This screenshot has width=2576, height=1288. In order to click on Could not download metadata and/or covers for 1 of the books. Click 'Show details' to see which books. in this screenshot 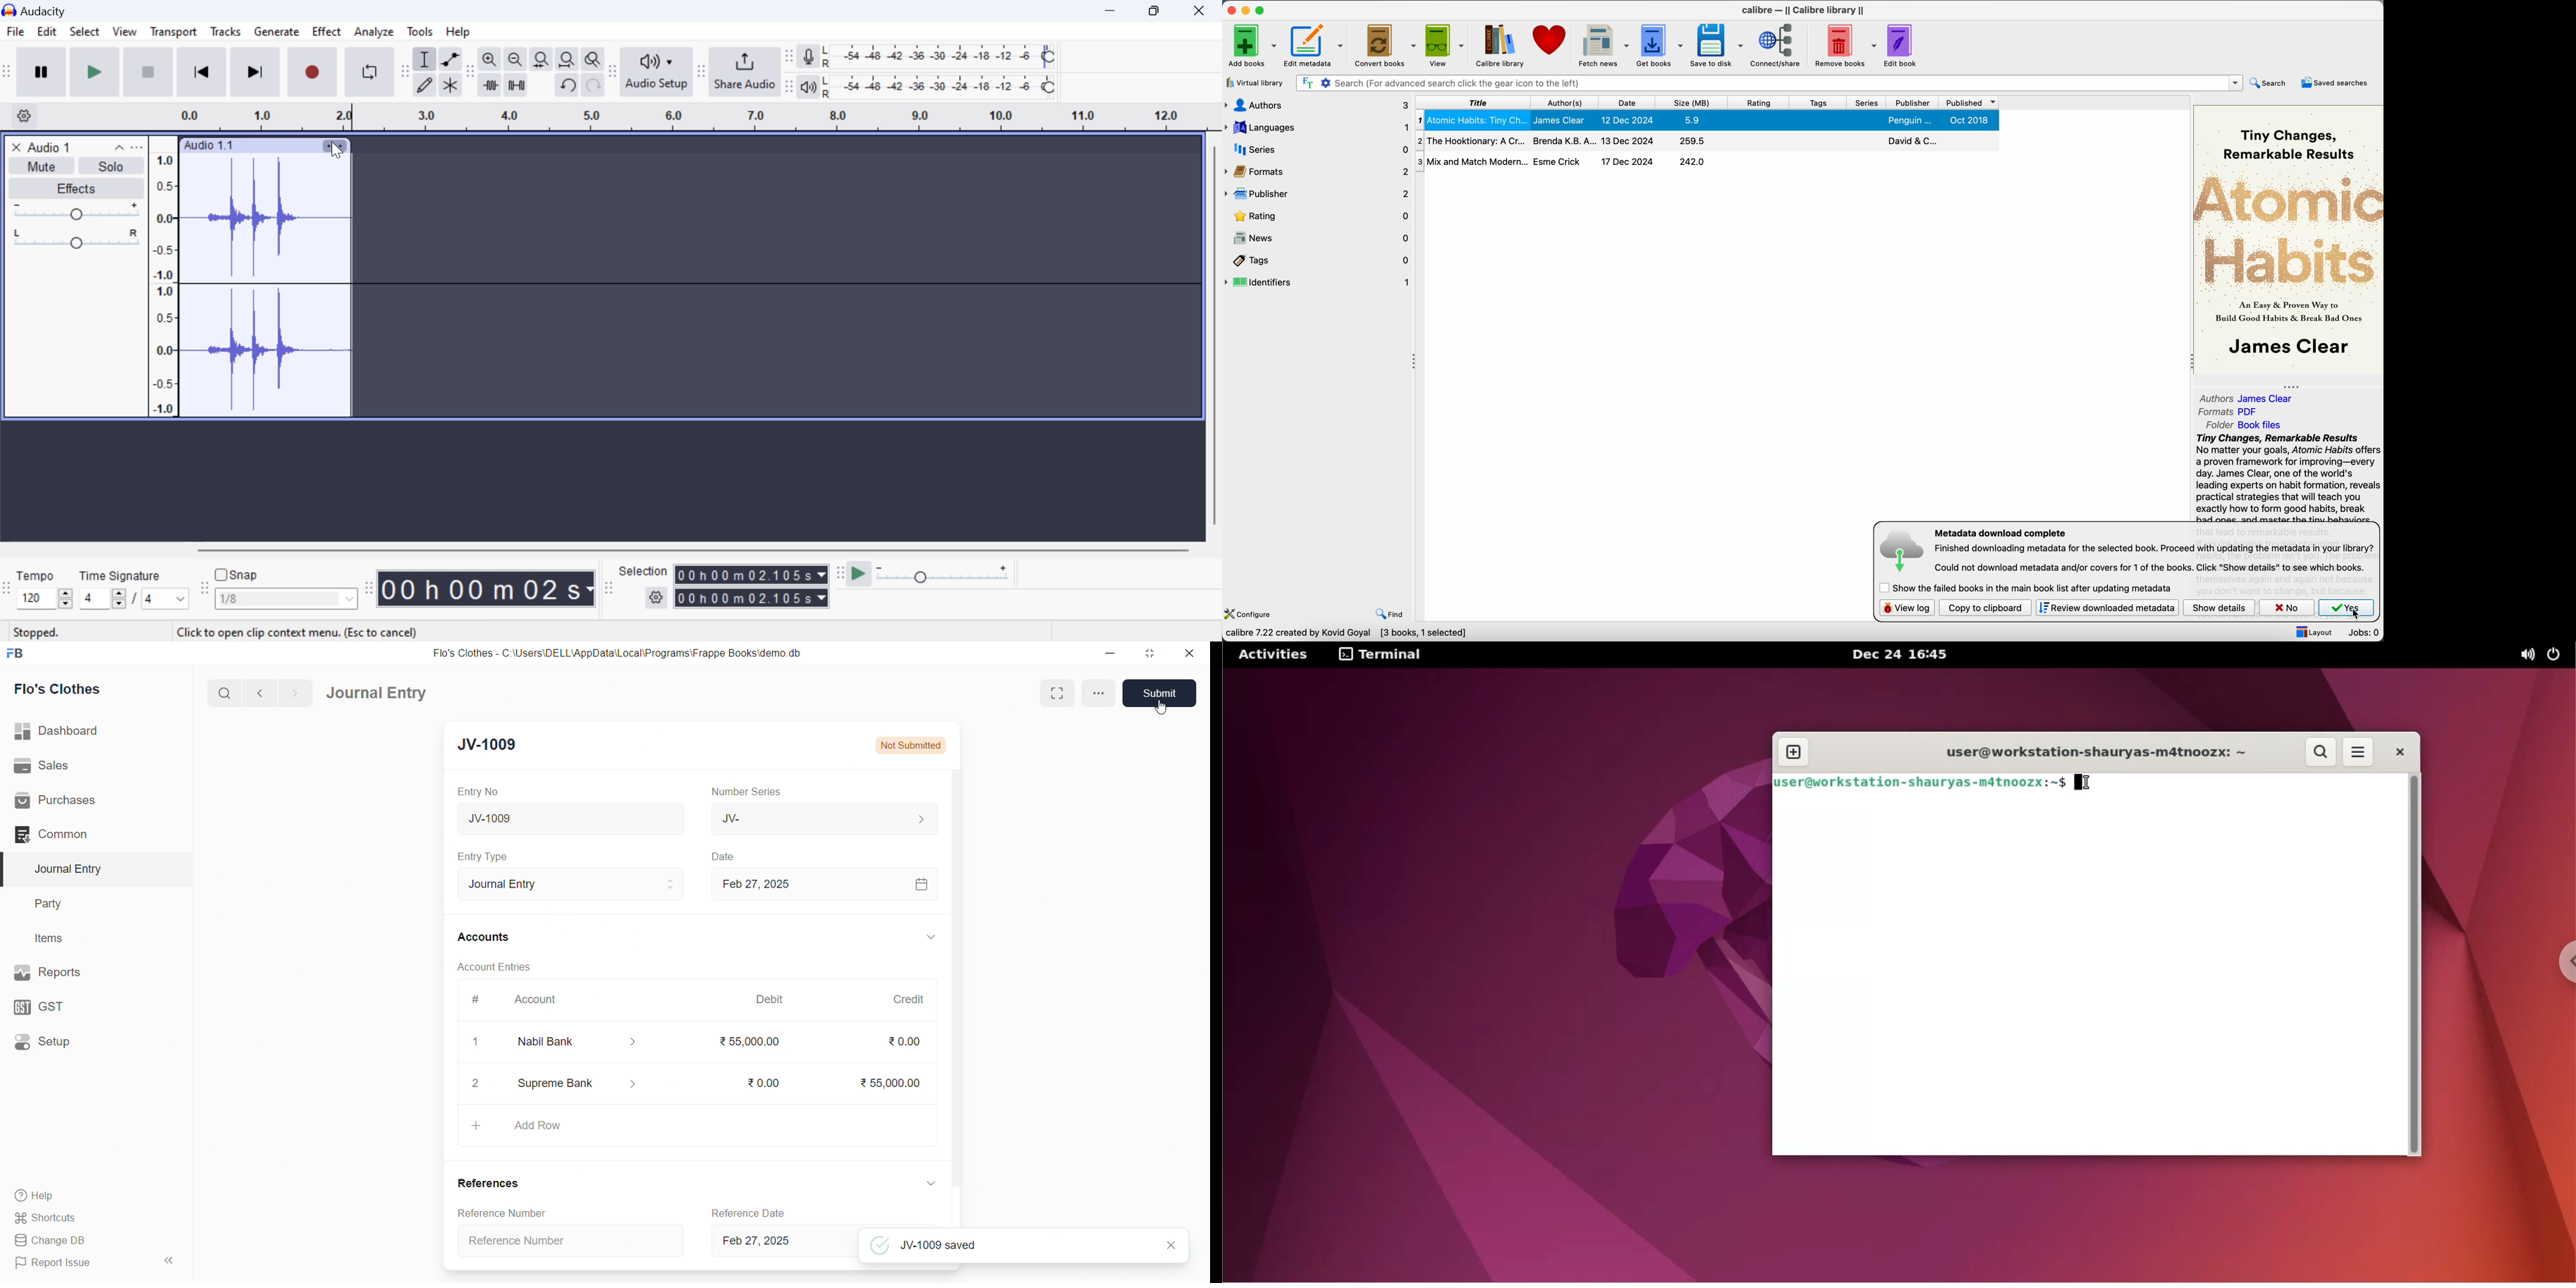, I will do `click(2151, 568)`.